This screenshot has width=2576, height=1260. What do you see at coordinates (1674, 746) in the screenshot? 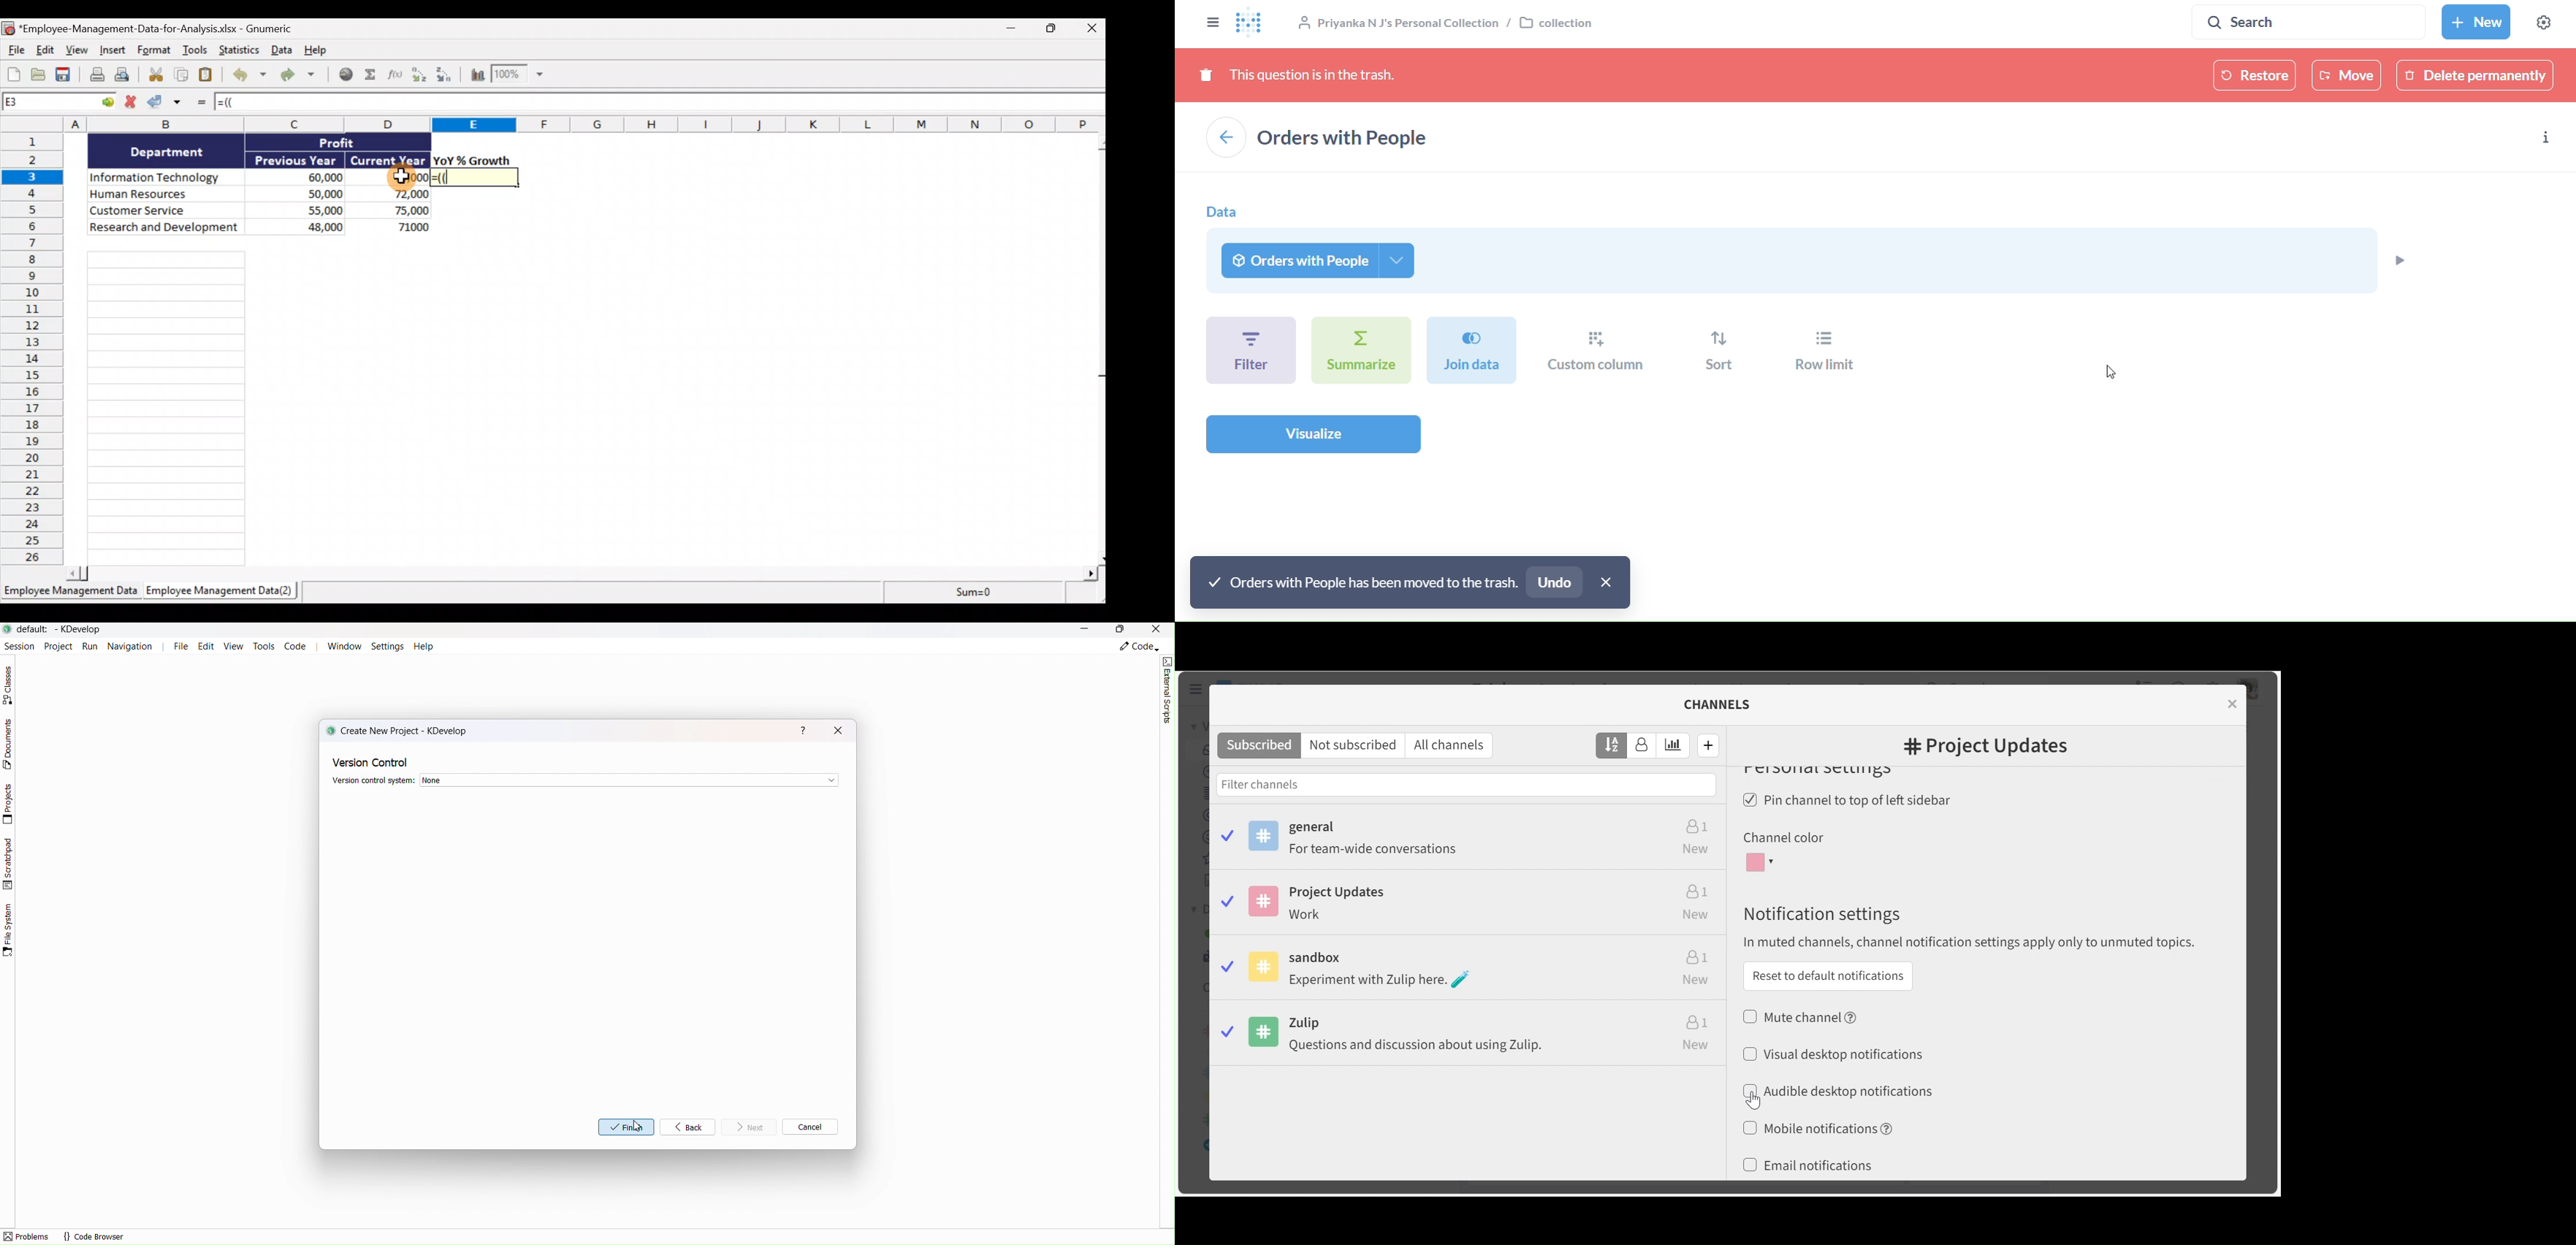
I see `Sort by estimated weekly traffic` at bounding box center [1674, 746].